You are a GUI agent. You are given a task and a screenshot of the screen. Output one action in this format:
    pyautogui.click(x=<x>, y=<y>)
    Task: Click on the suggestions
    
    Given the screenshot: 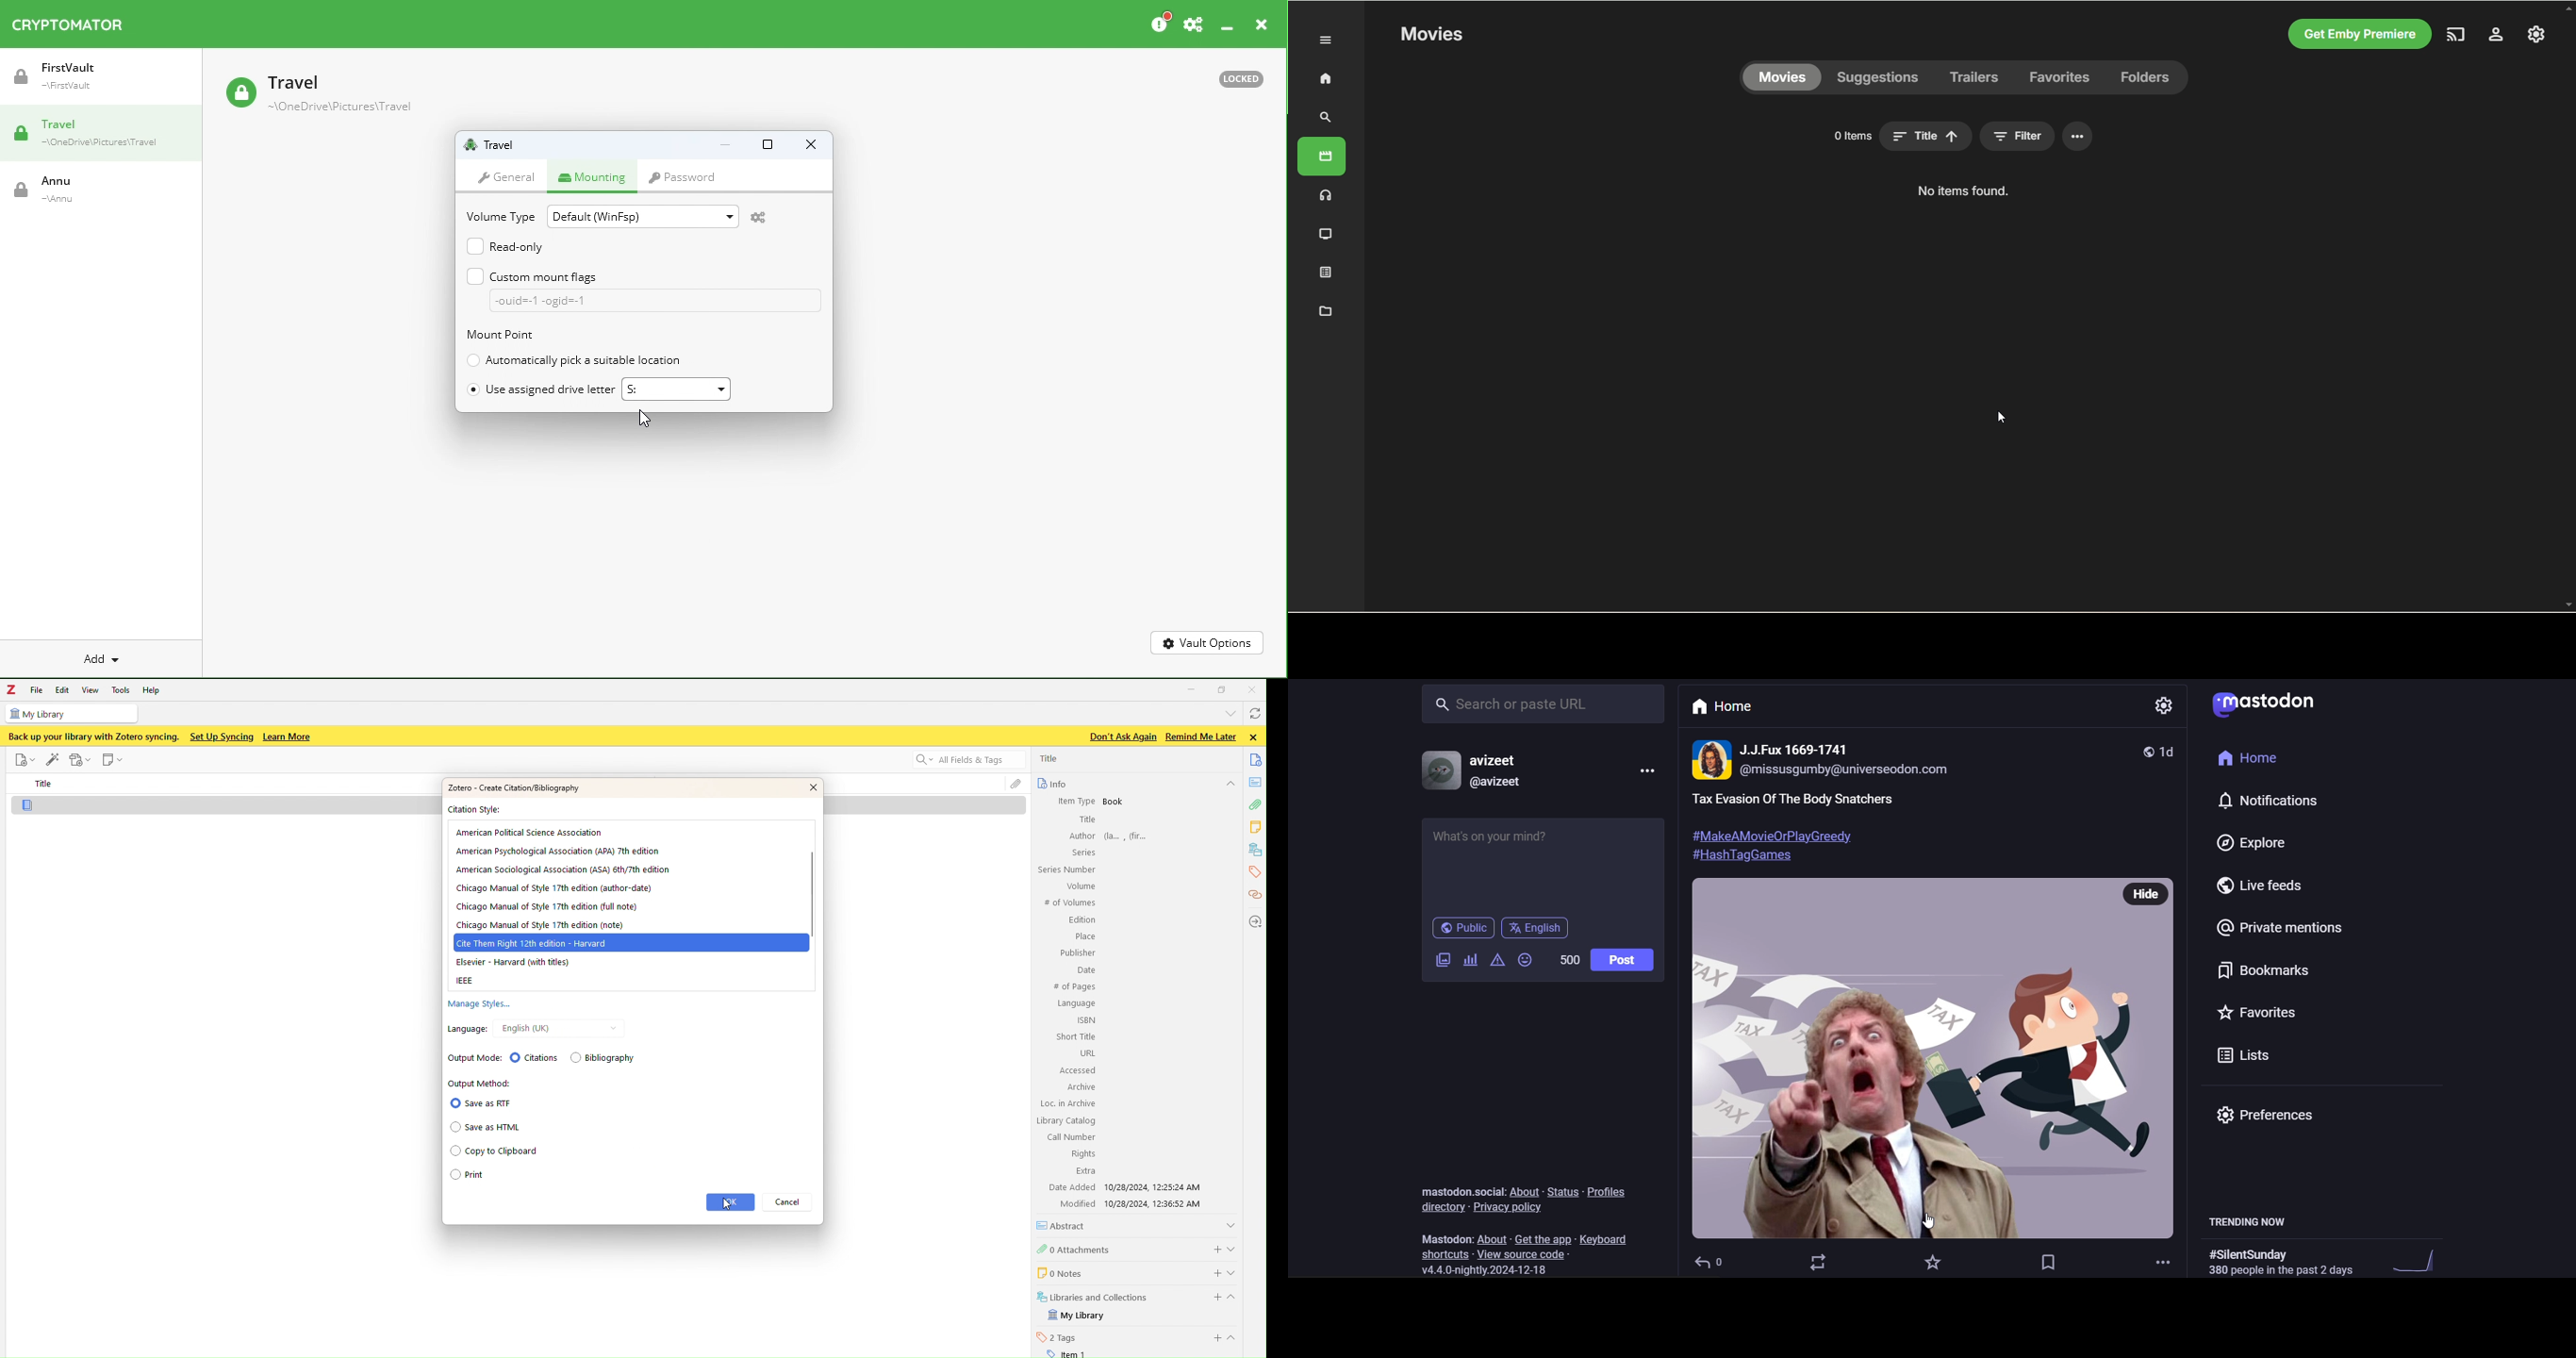 What is the action you would take?
    pyautogui.click(x=1878, y=78)
    